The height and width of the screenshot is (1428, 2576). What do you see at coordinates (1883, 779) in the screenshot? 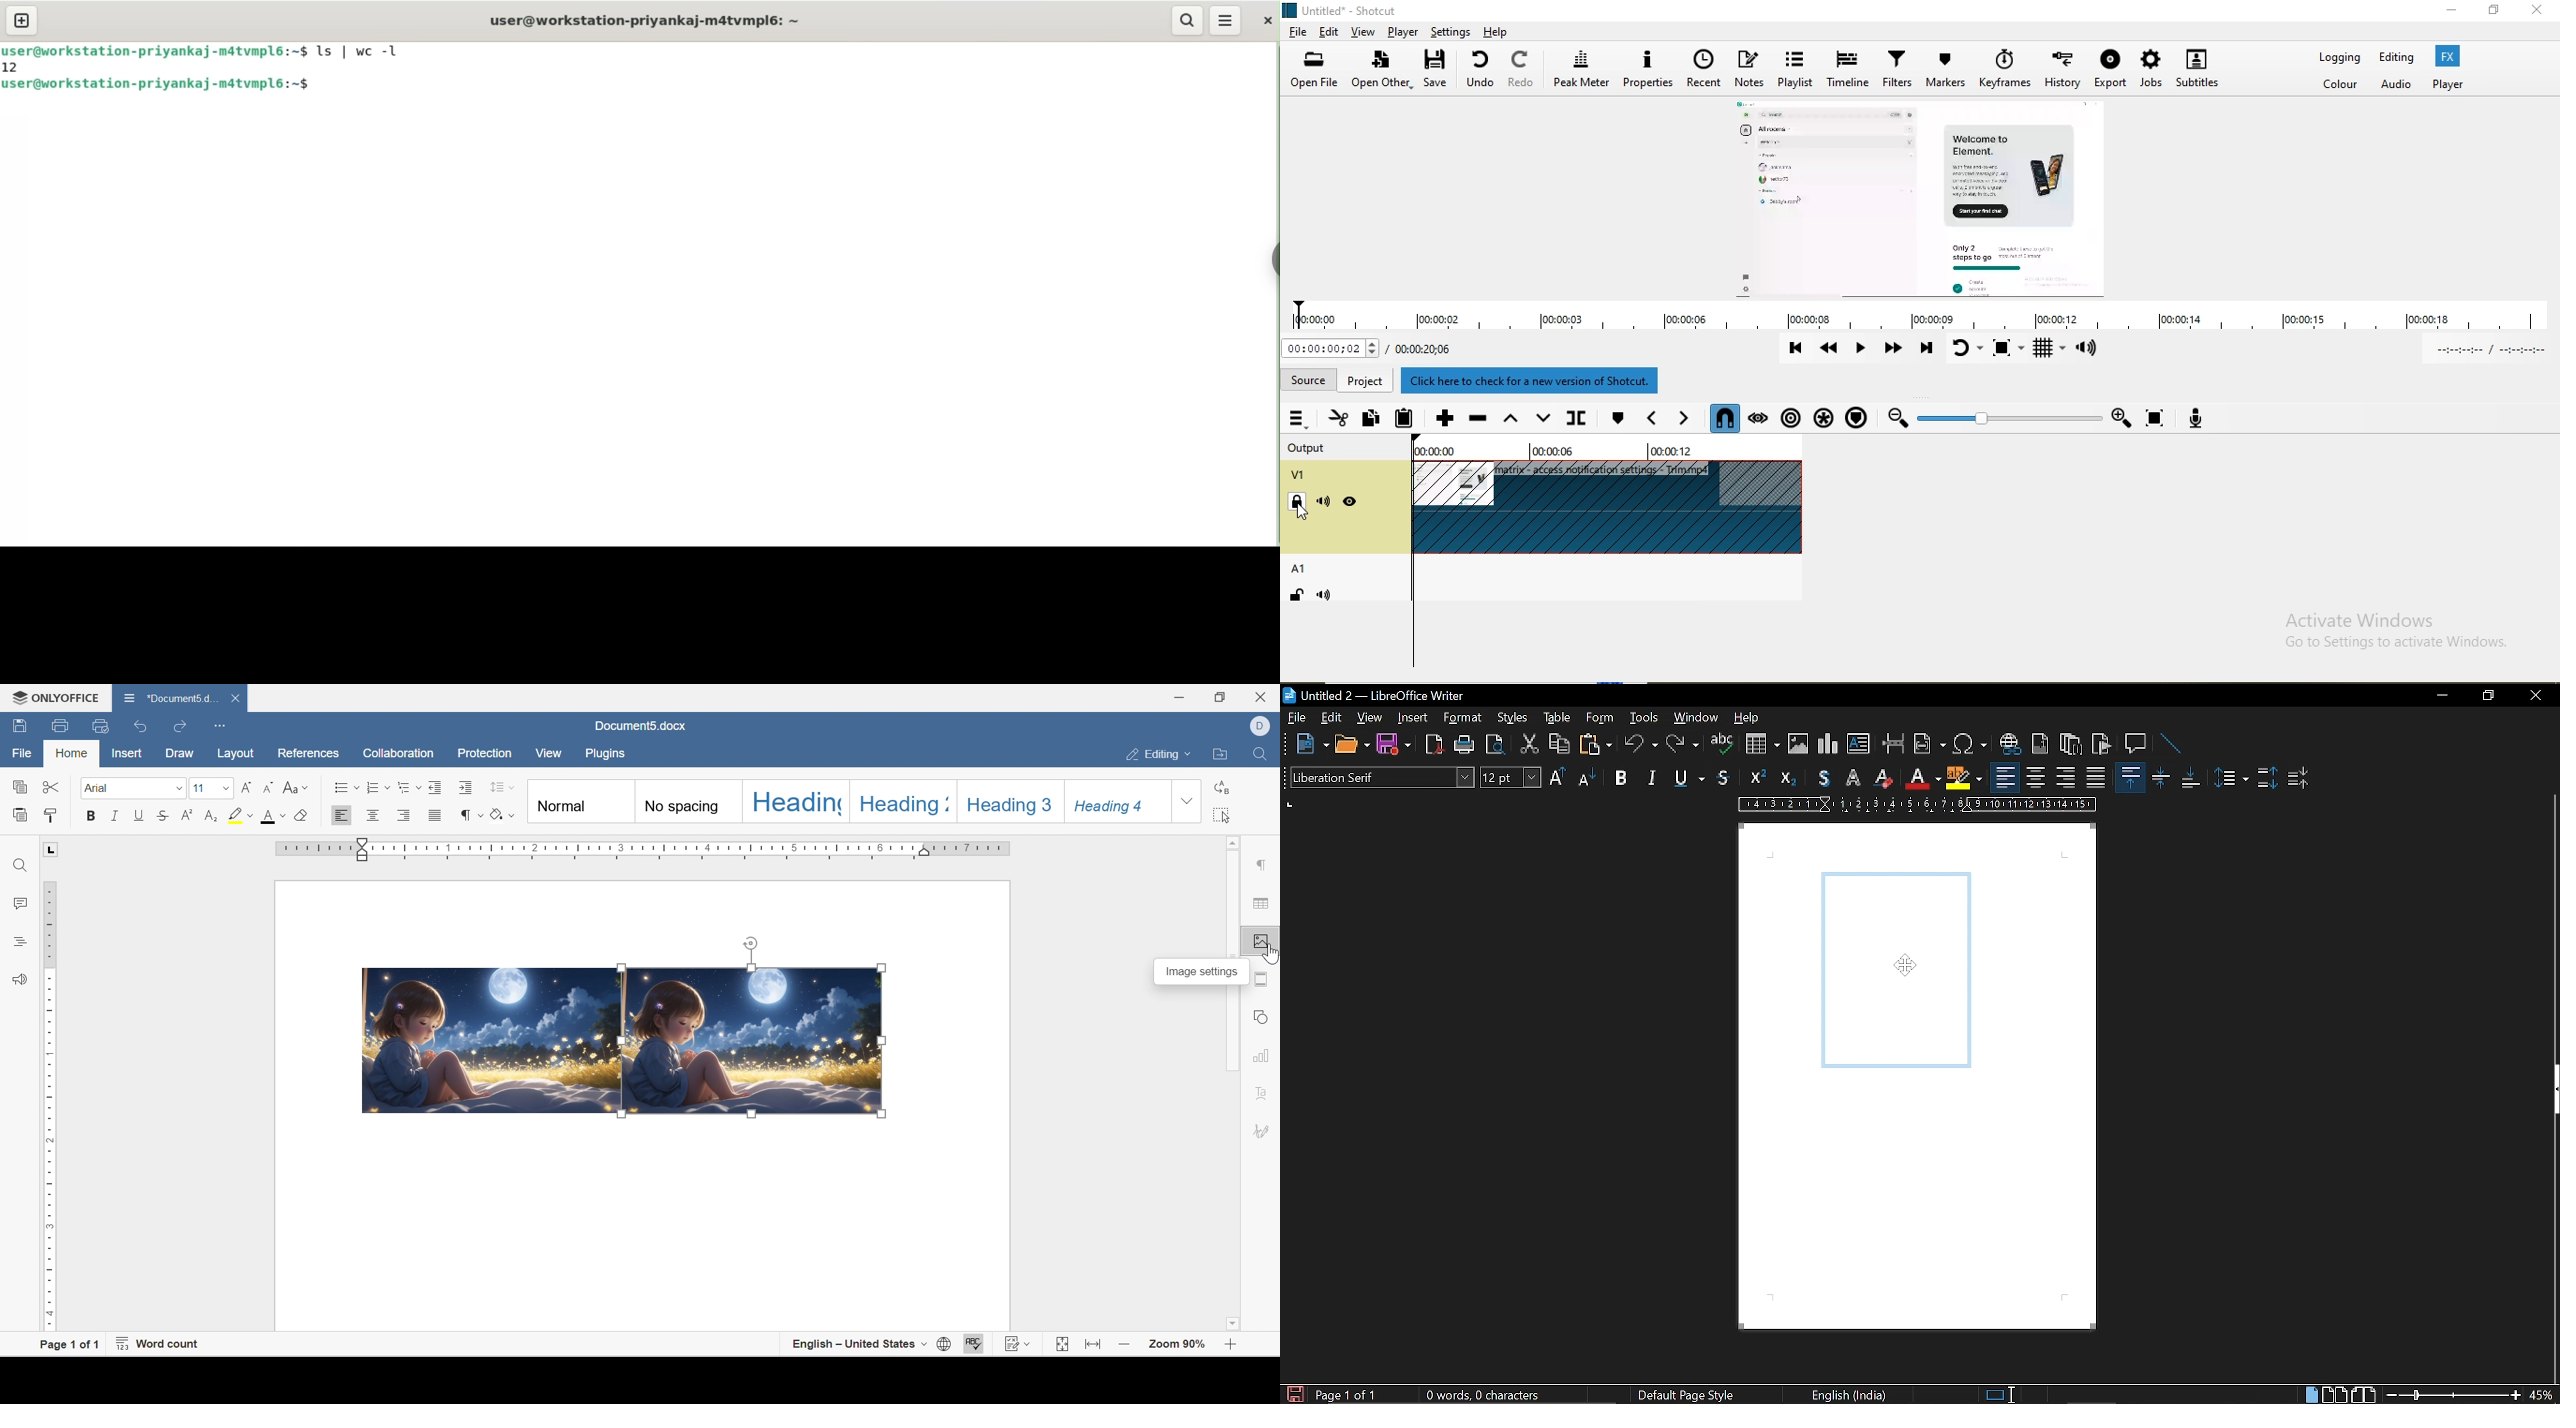
I see `Eraser` at bounding box center [1883, 779].